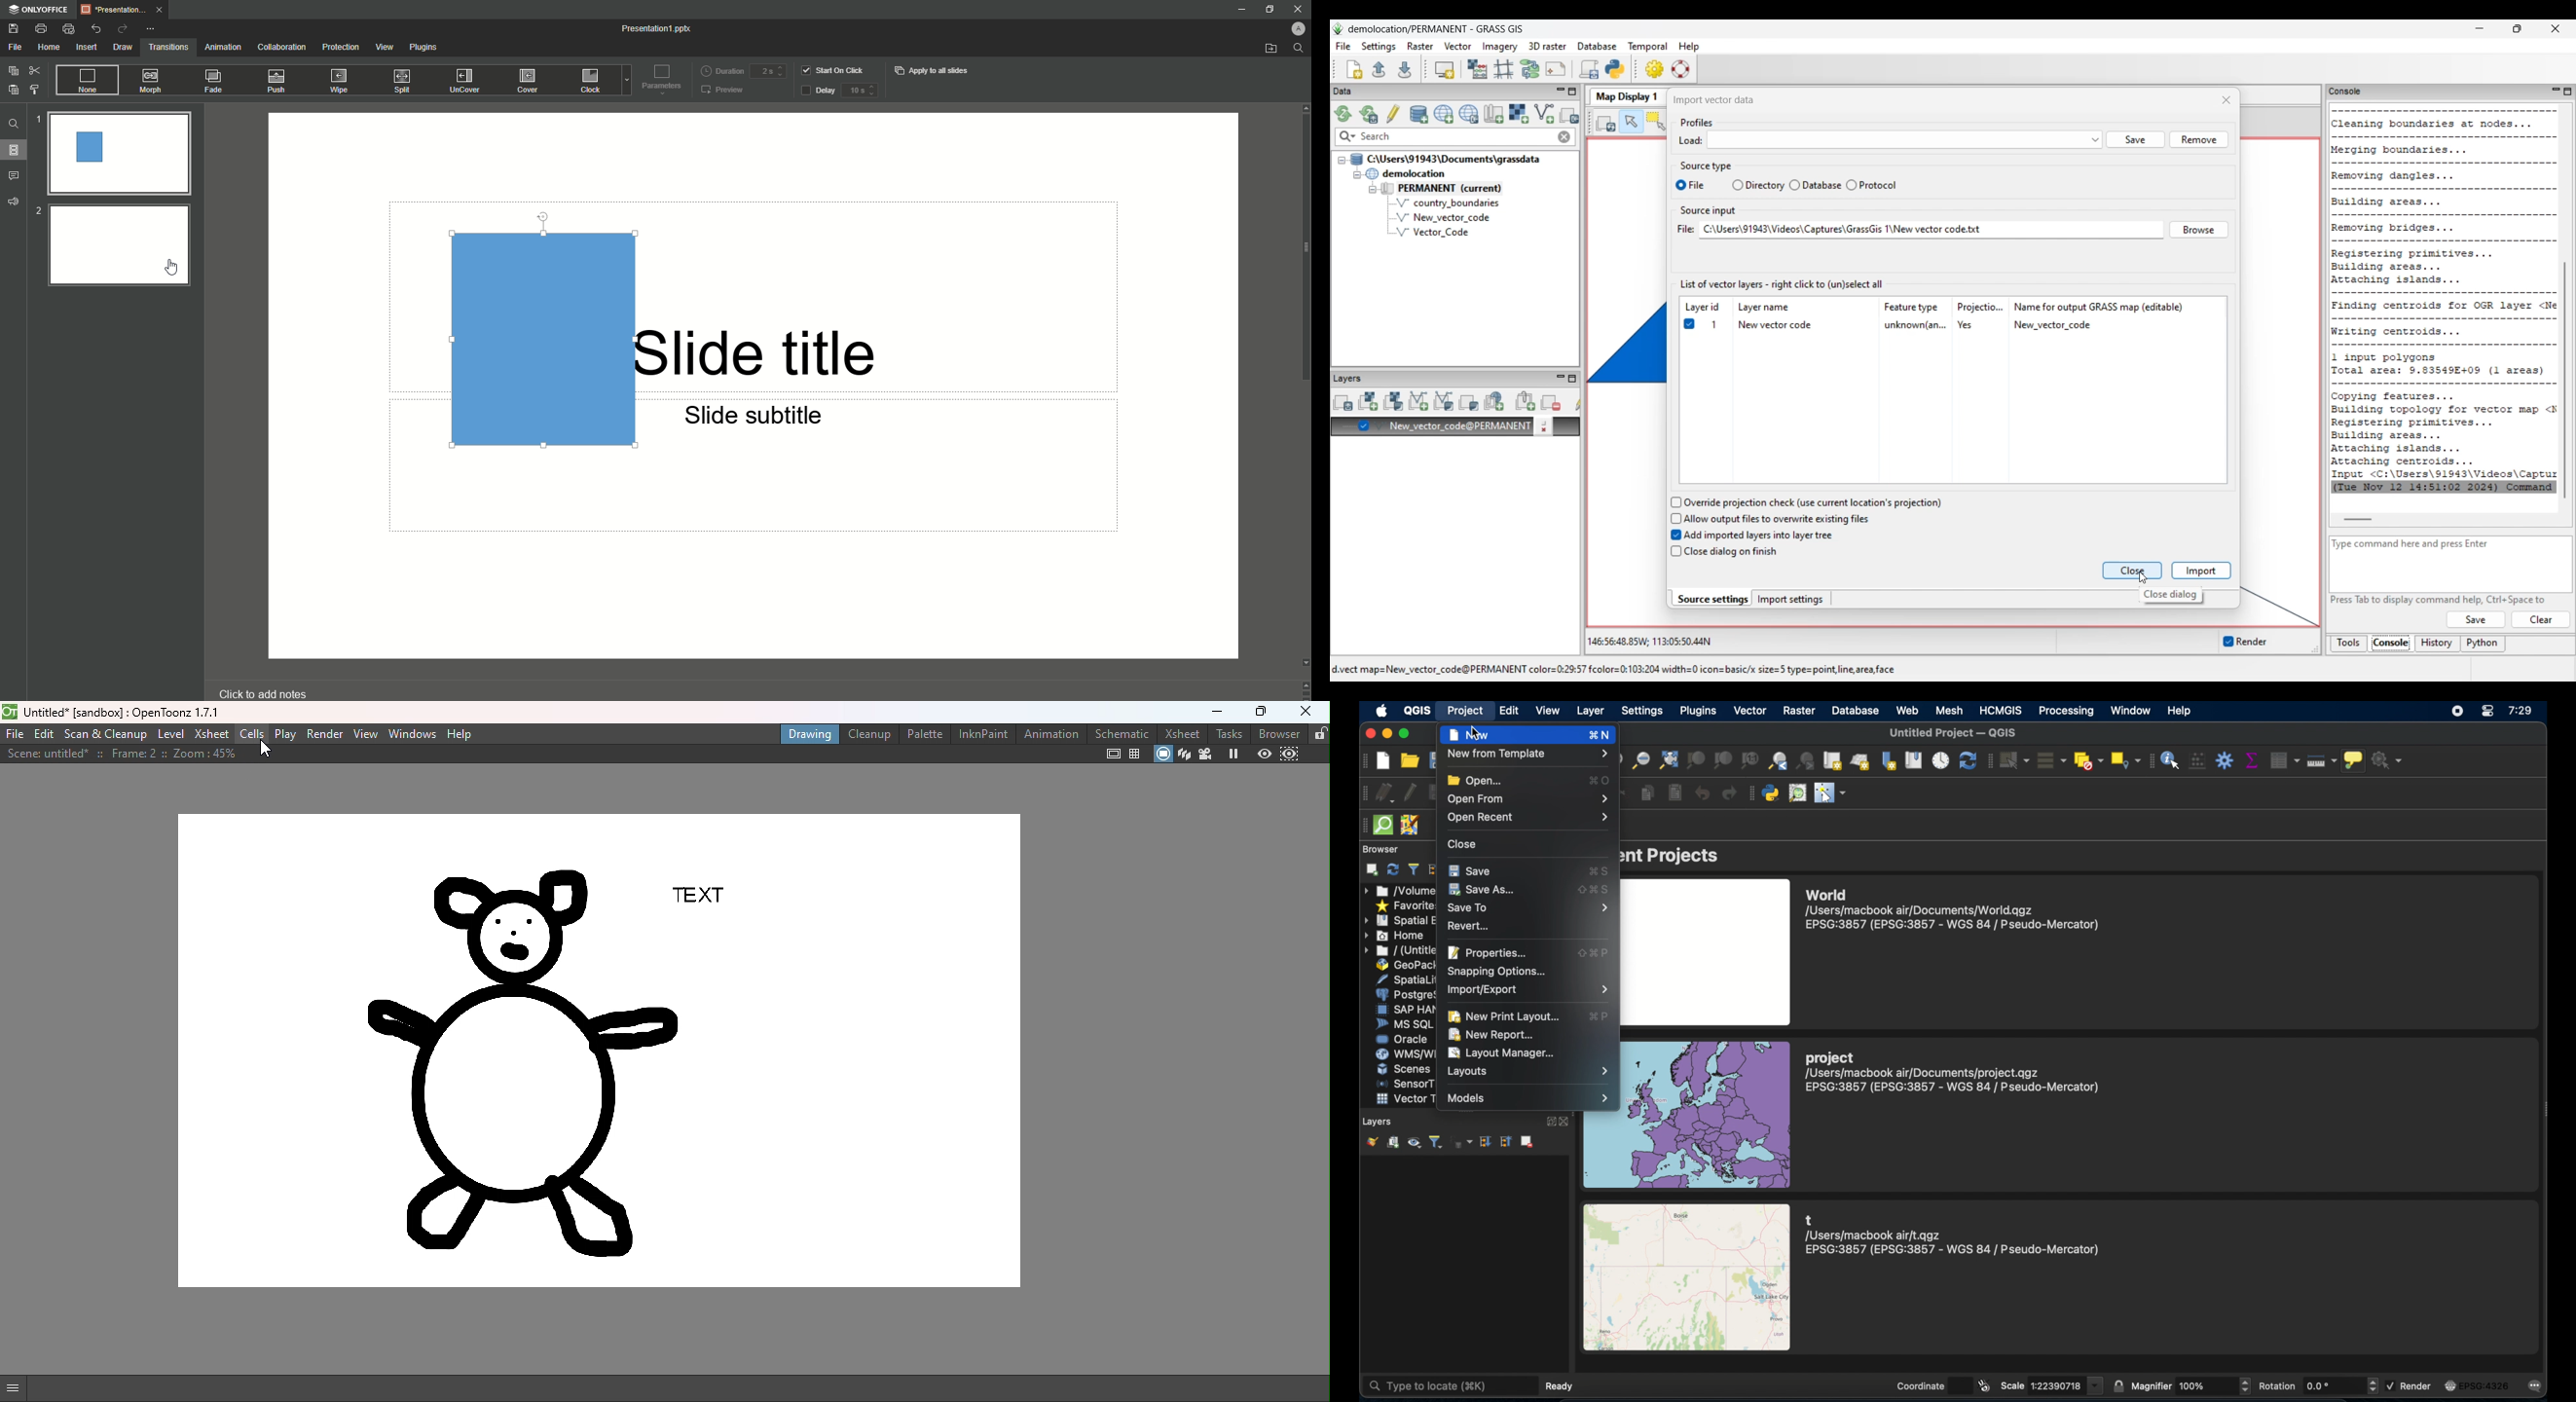 The height and width of the screenshot is (1428, 2576). I want to click on Print, so click(41, 28).